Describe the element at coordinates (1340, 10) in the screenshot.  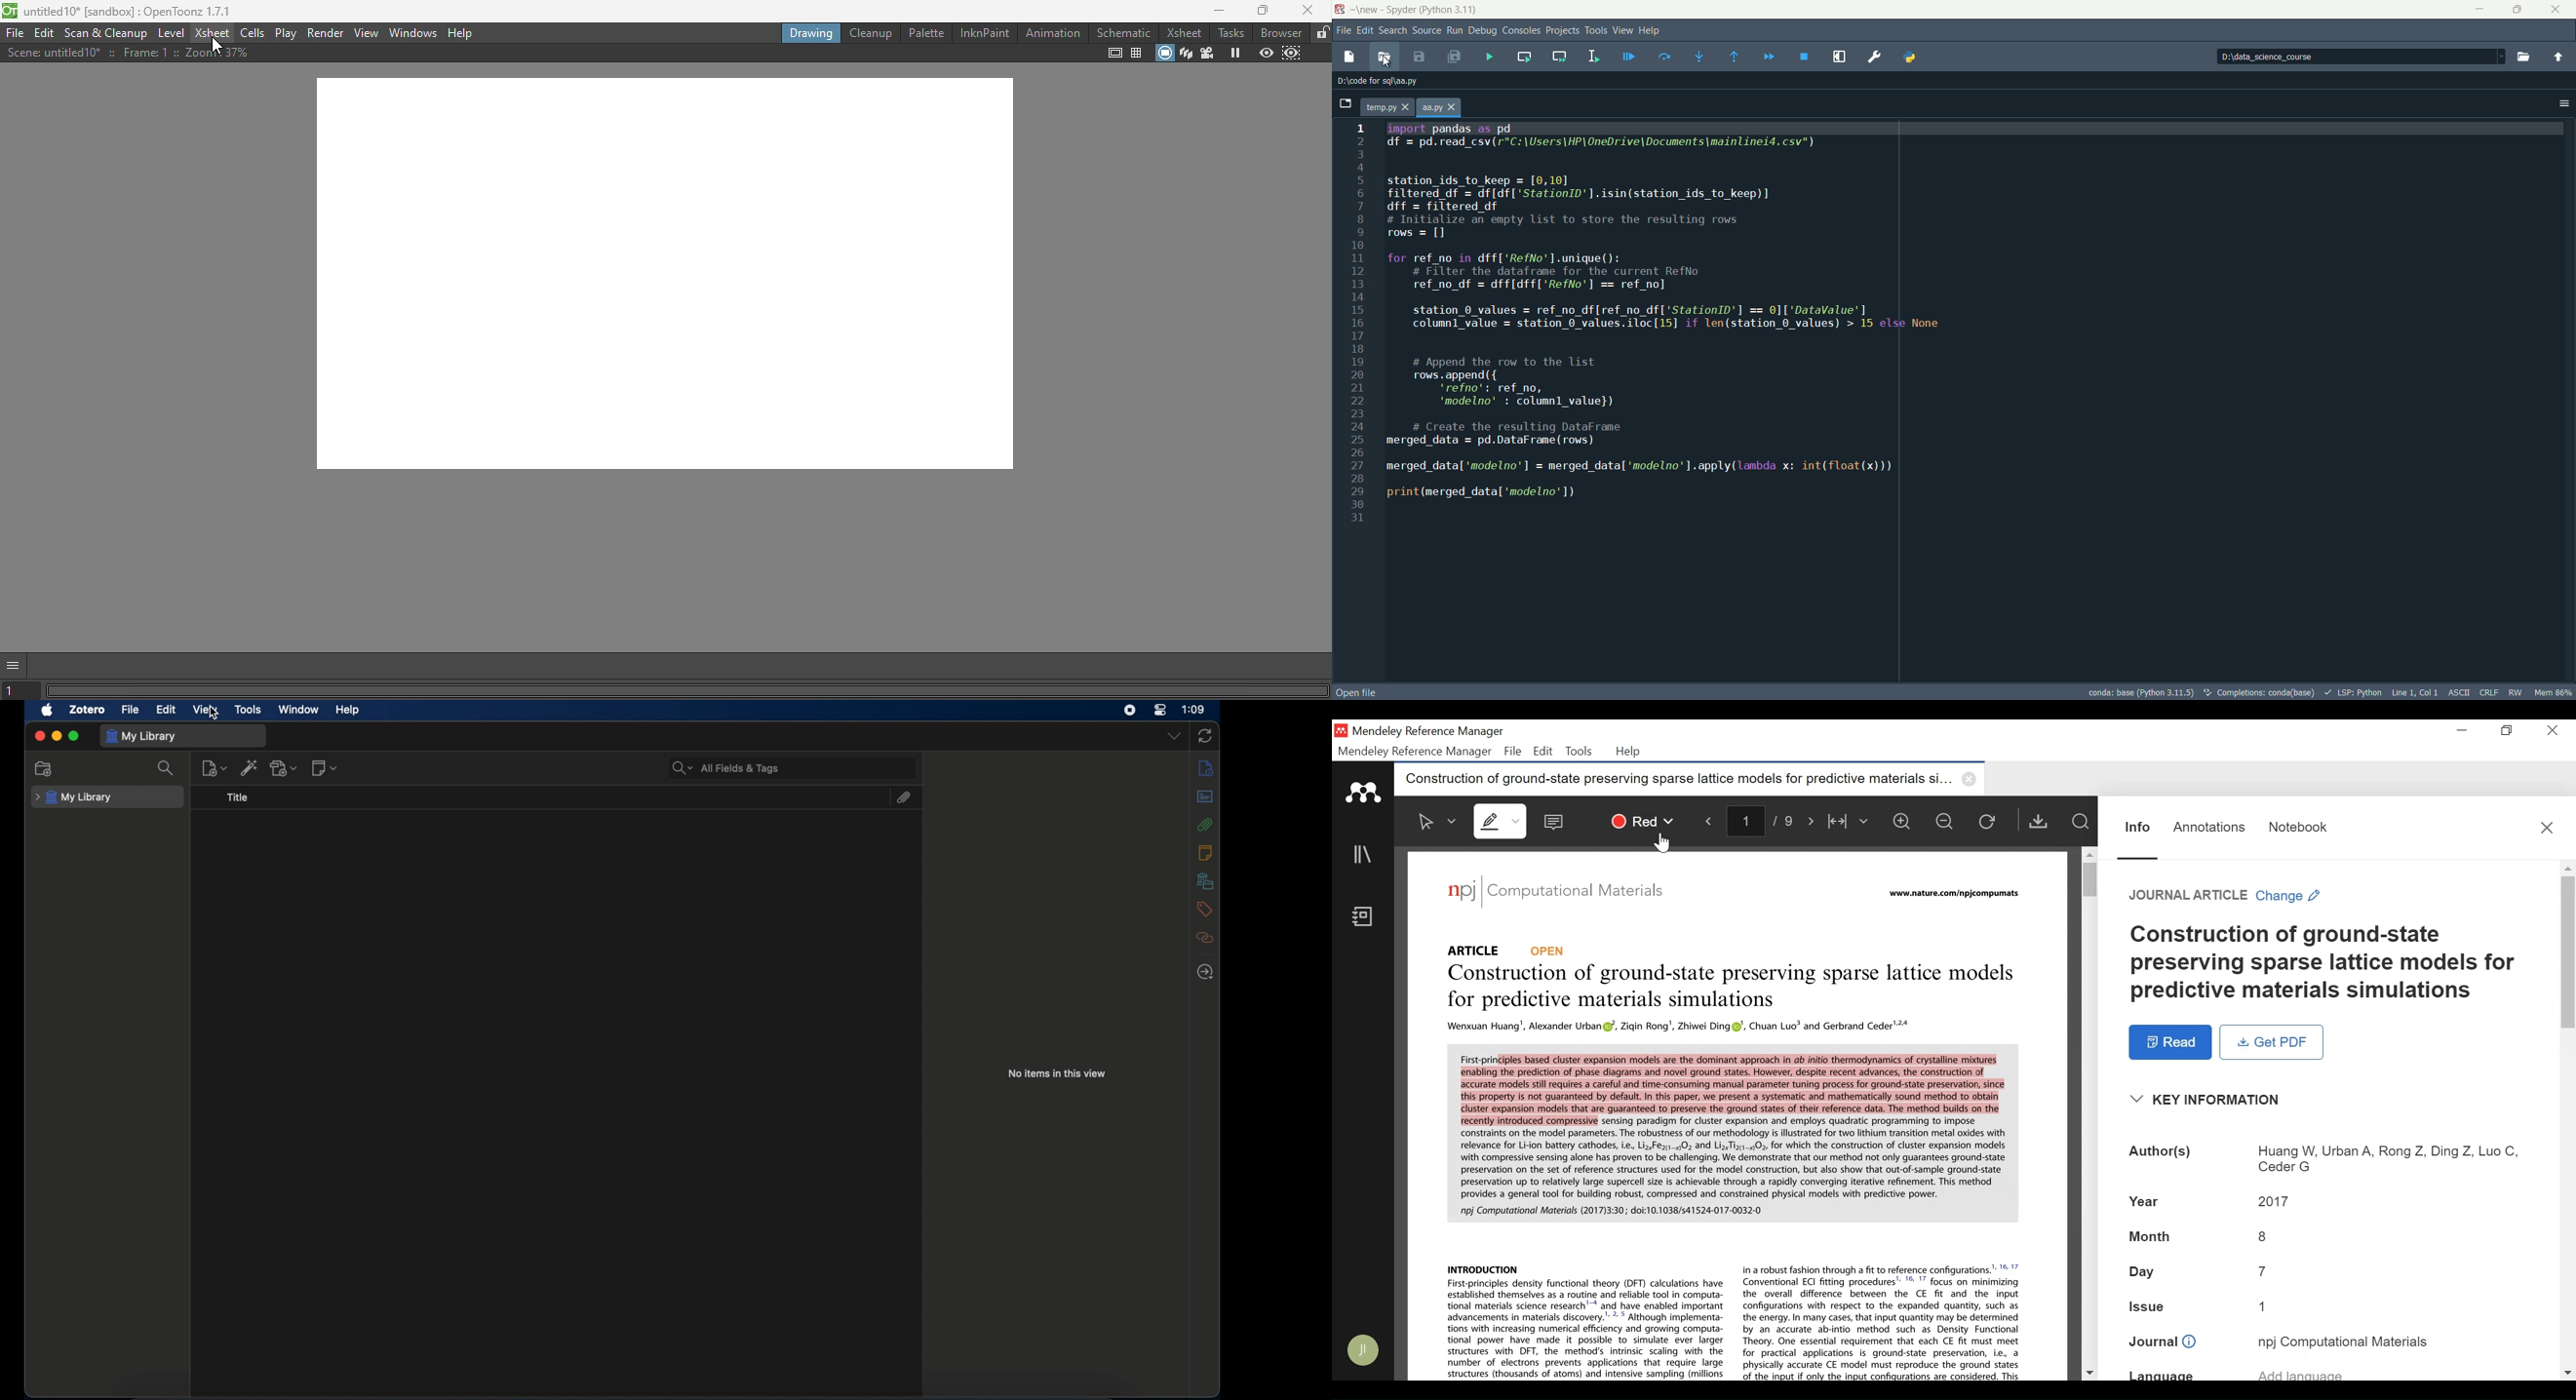
I see `app icon` at that location.